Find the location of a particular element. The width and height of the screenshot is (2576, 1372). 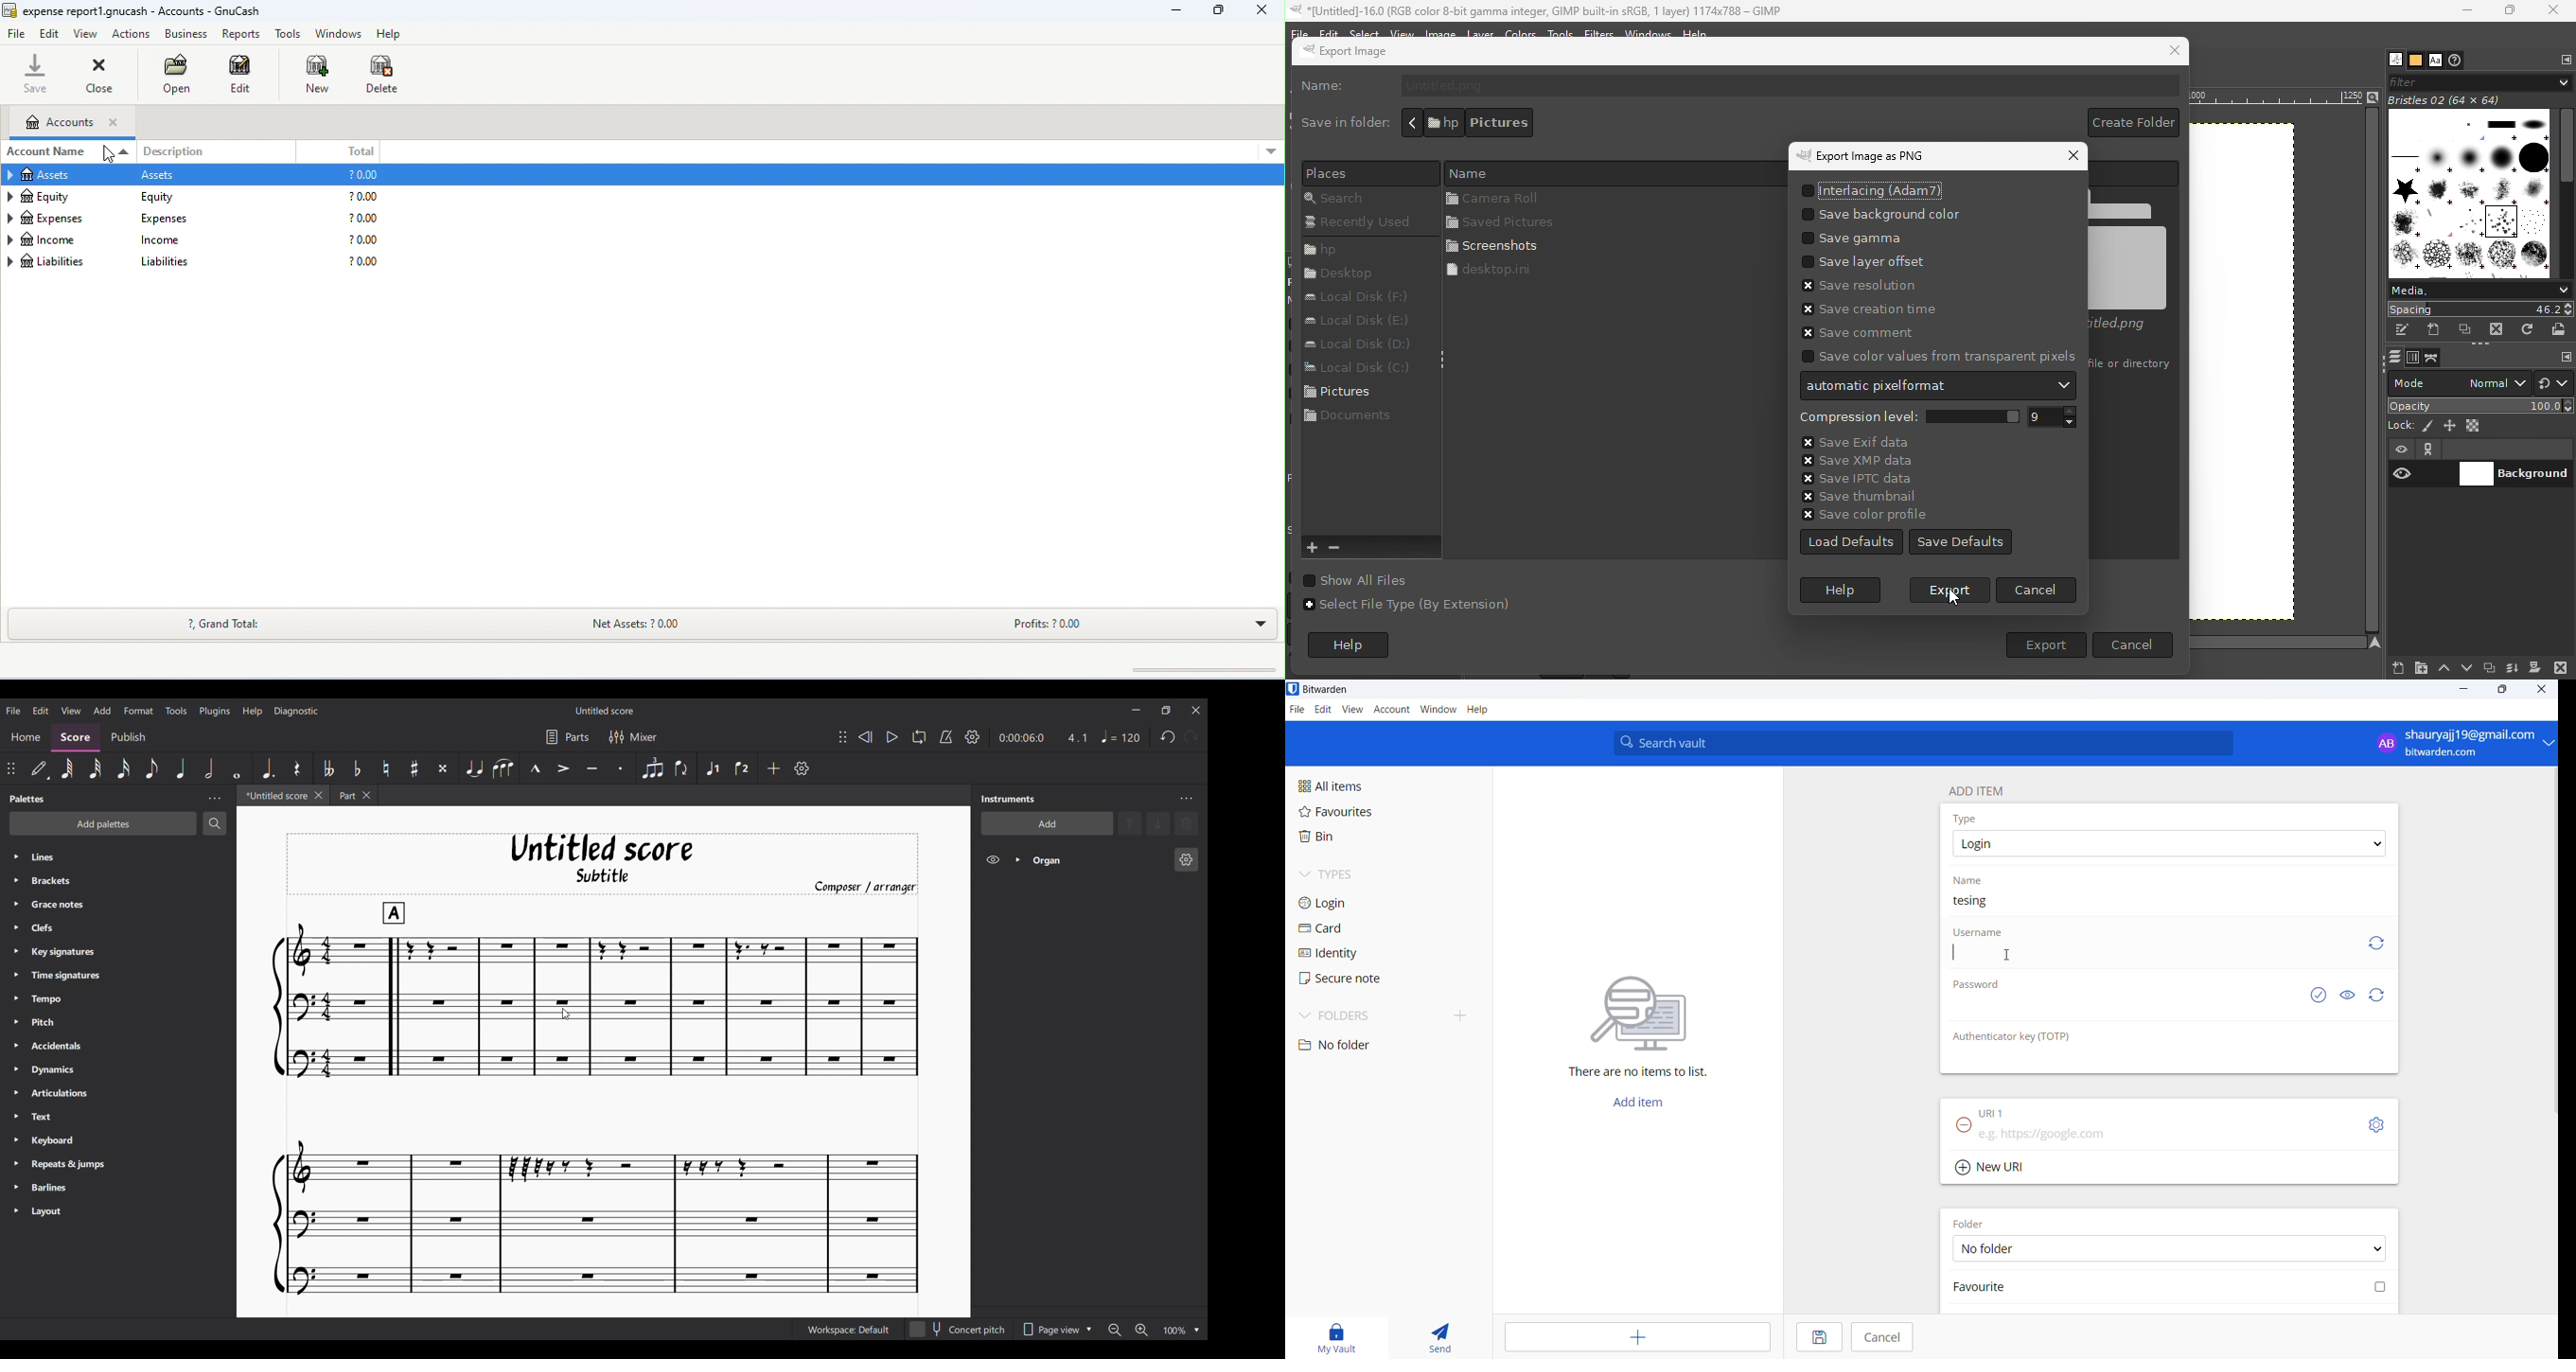

minimize is located at coordinates (2466, 690).